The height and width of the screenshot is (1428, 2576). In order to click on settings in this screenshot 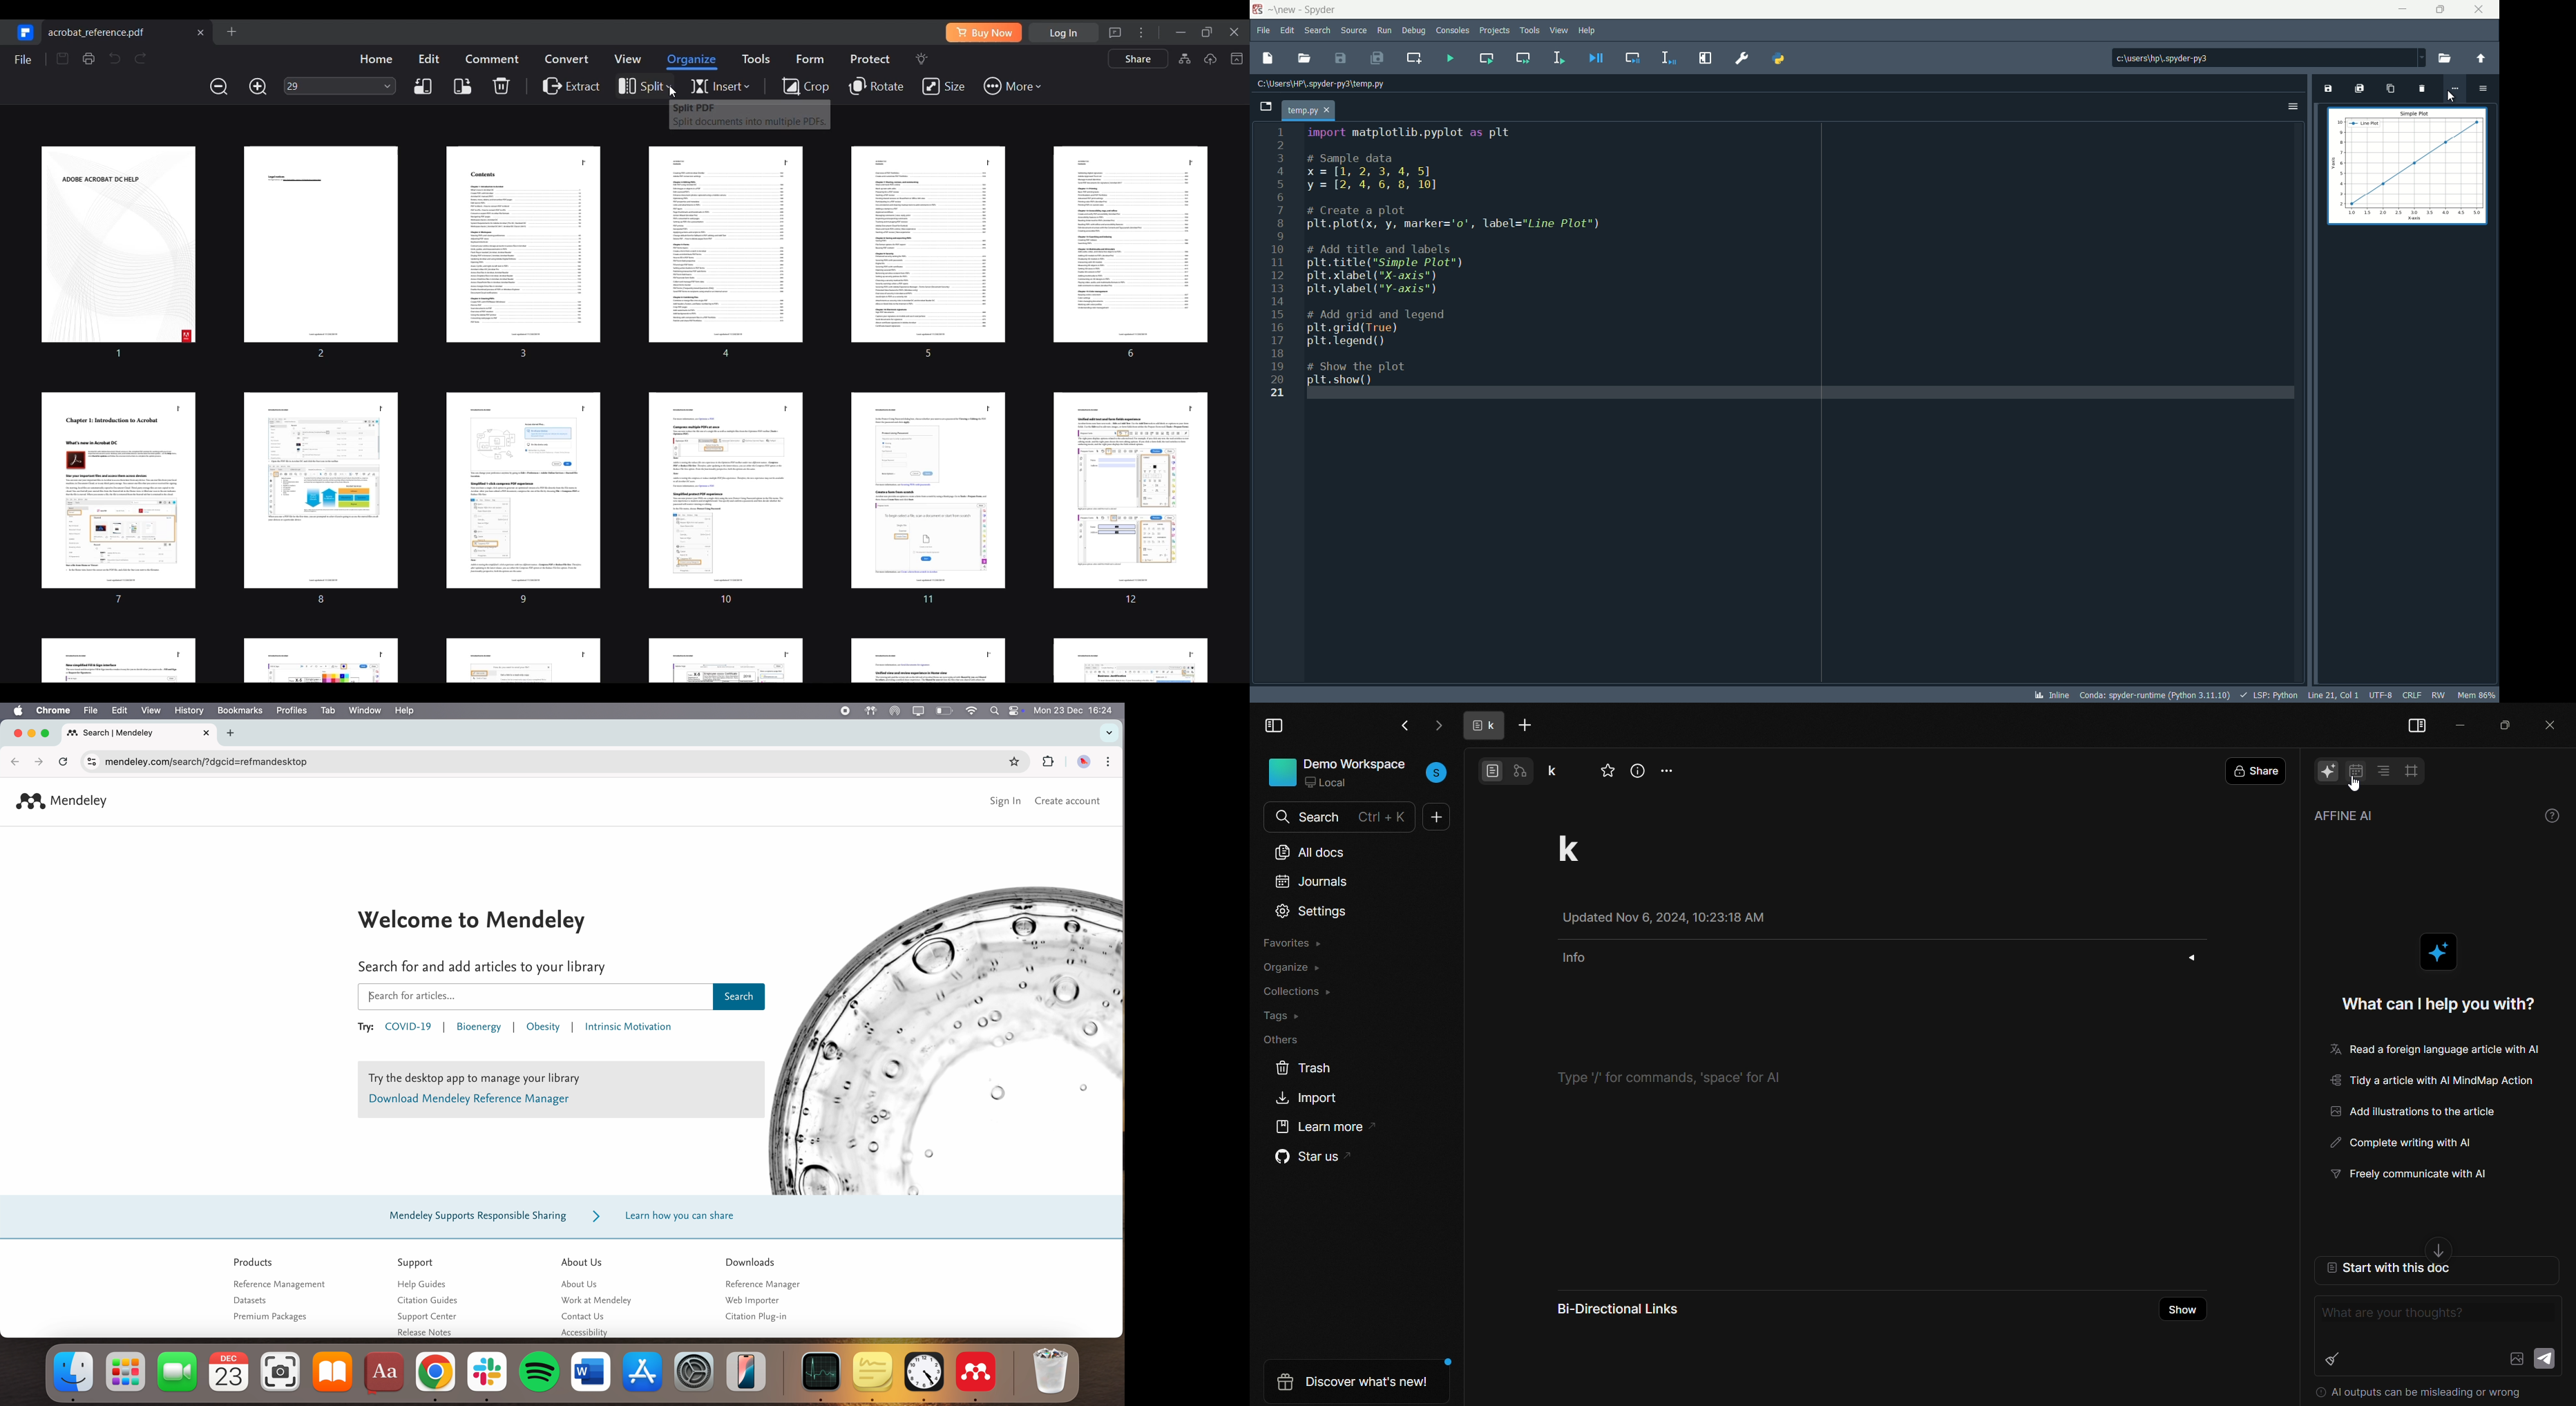, I will do `click(1312, 912)`.